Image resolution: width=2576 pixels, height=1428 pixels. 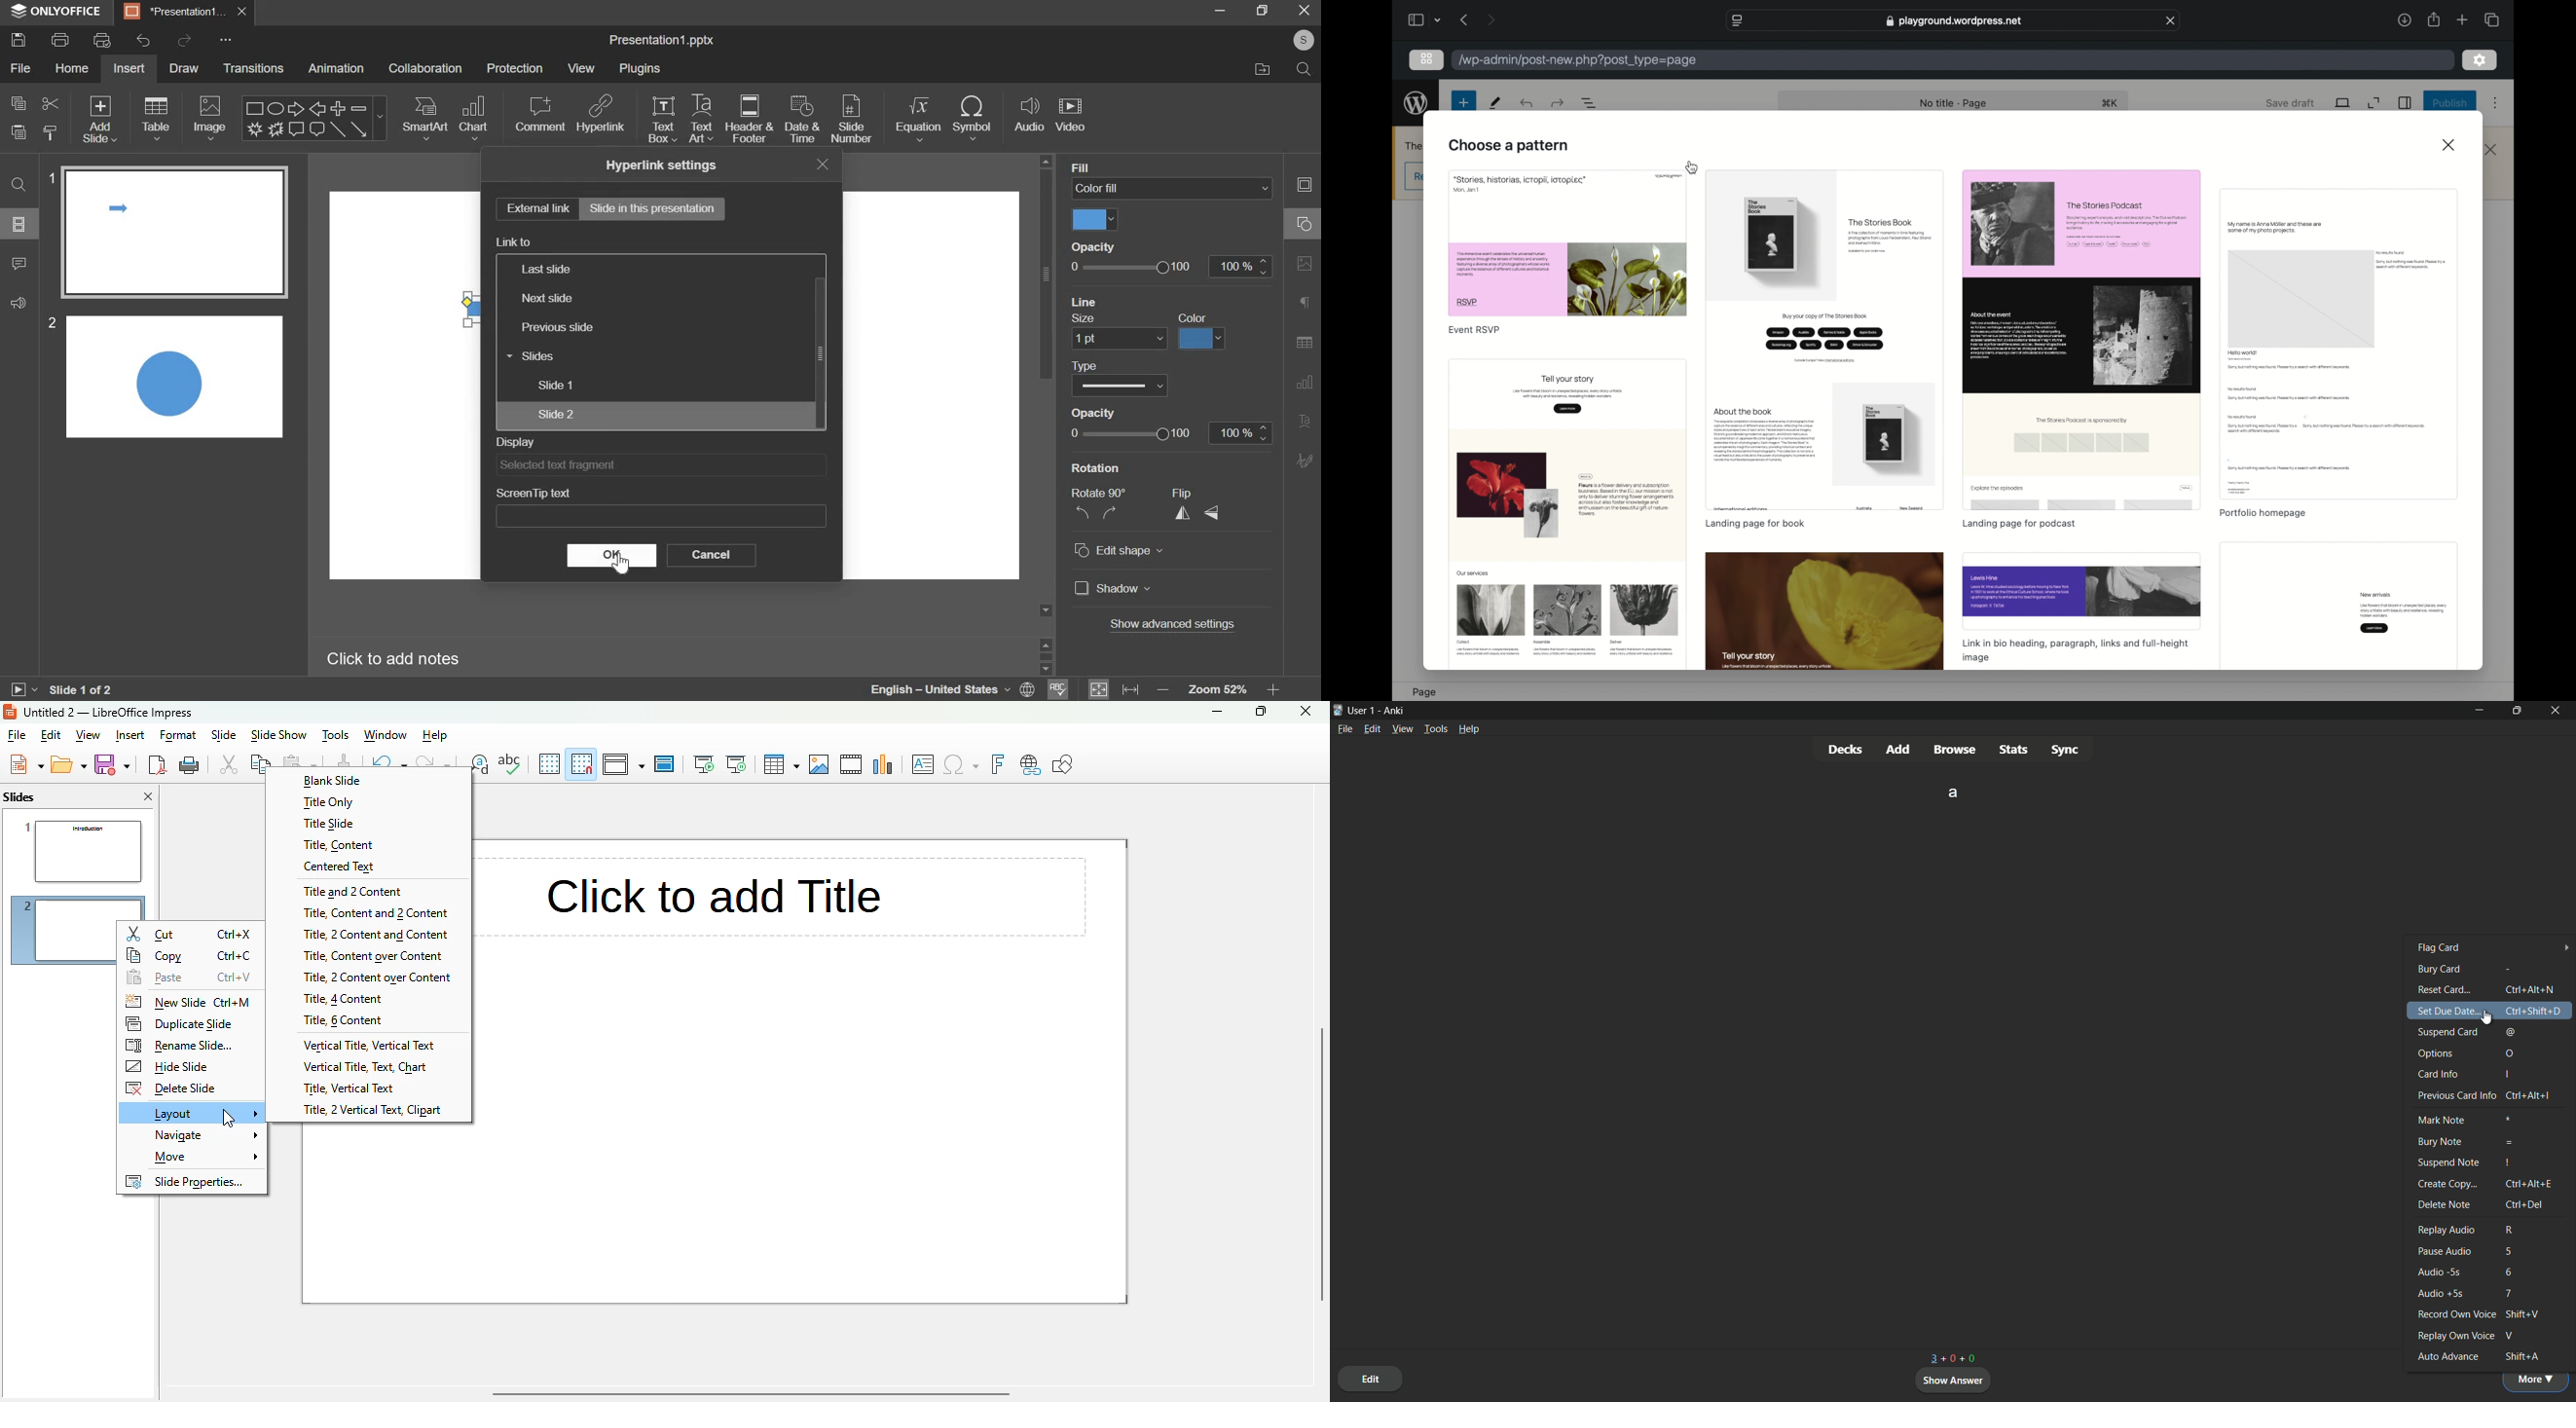 I want to click on slide 1 preview, so click(x=177, y=233).